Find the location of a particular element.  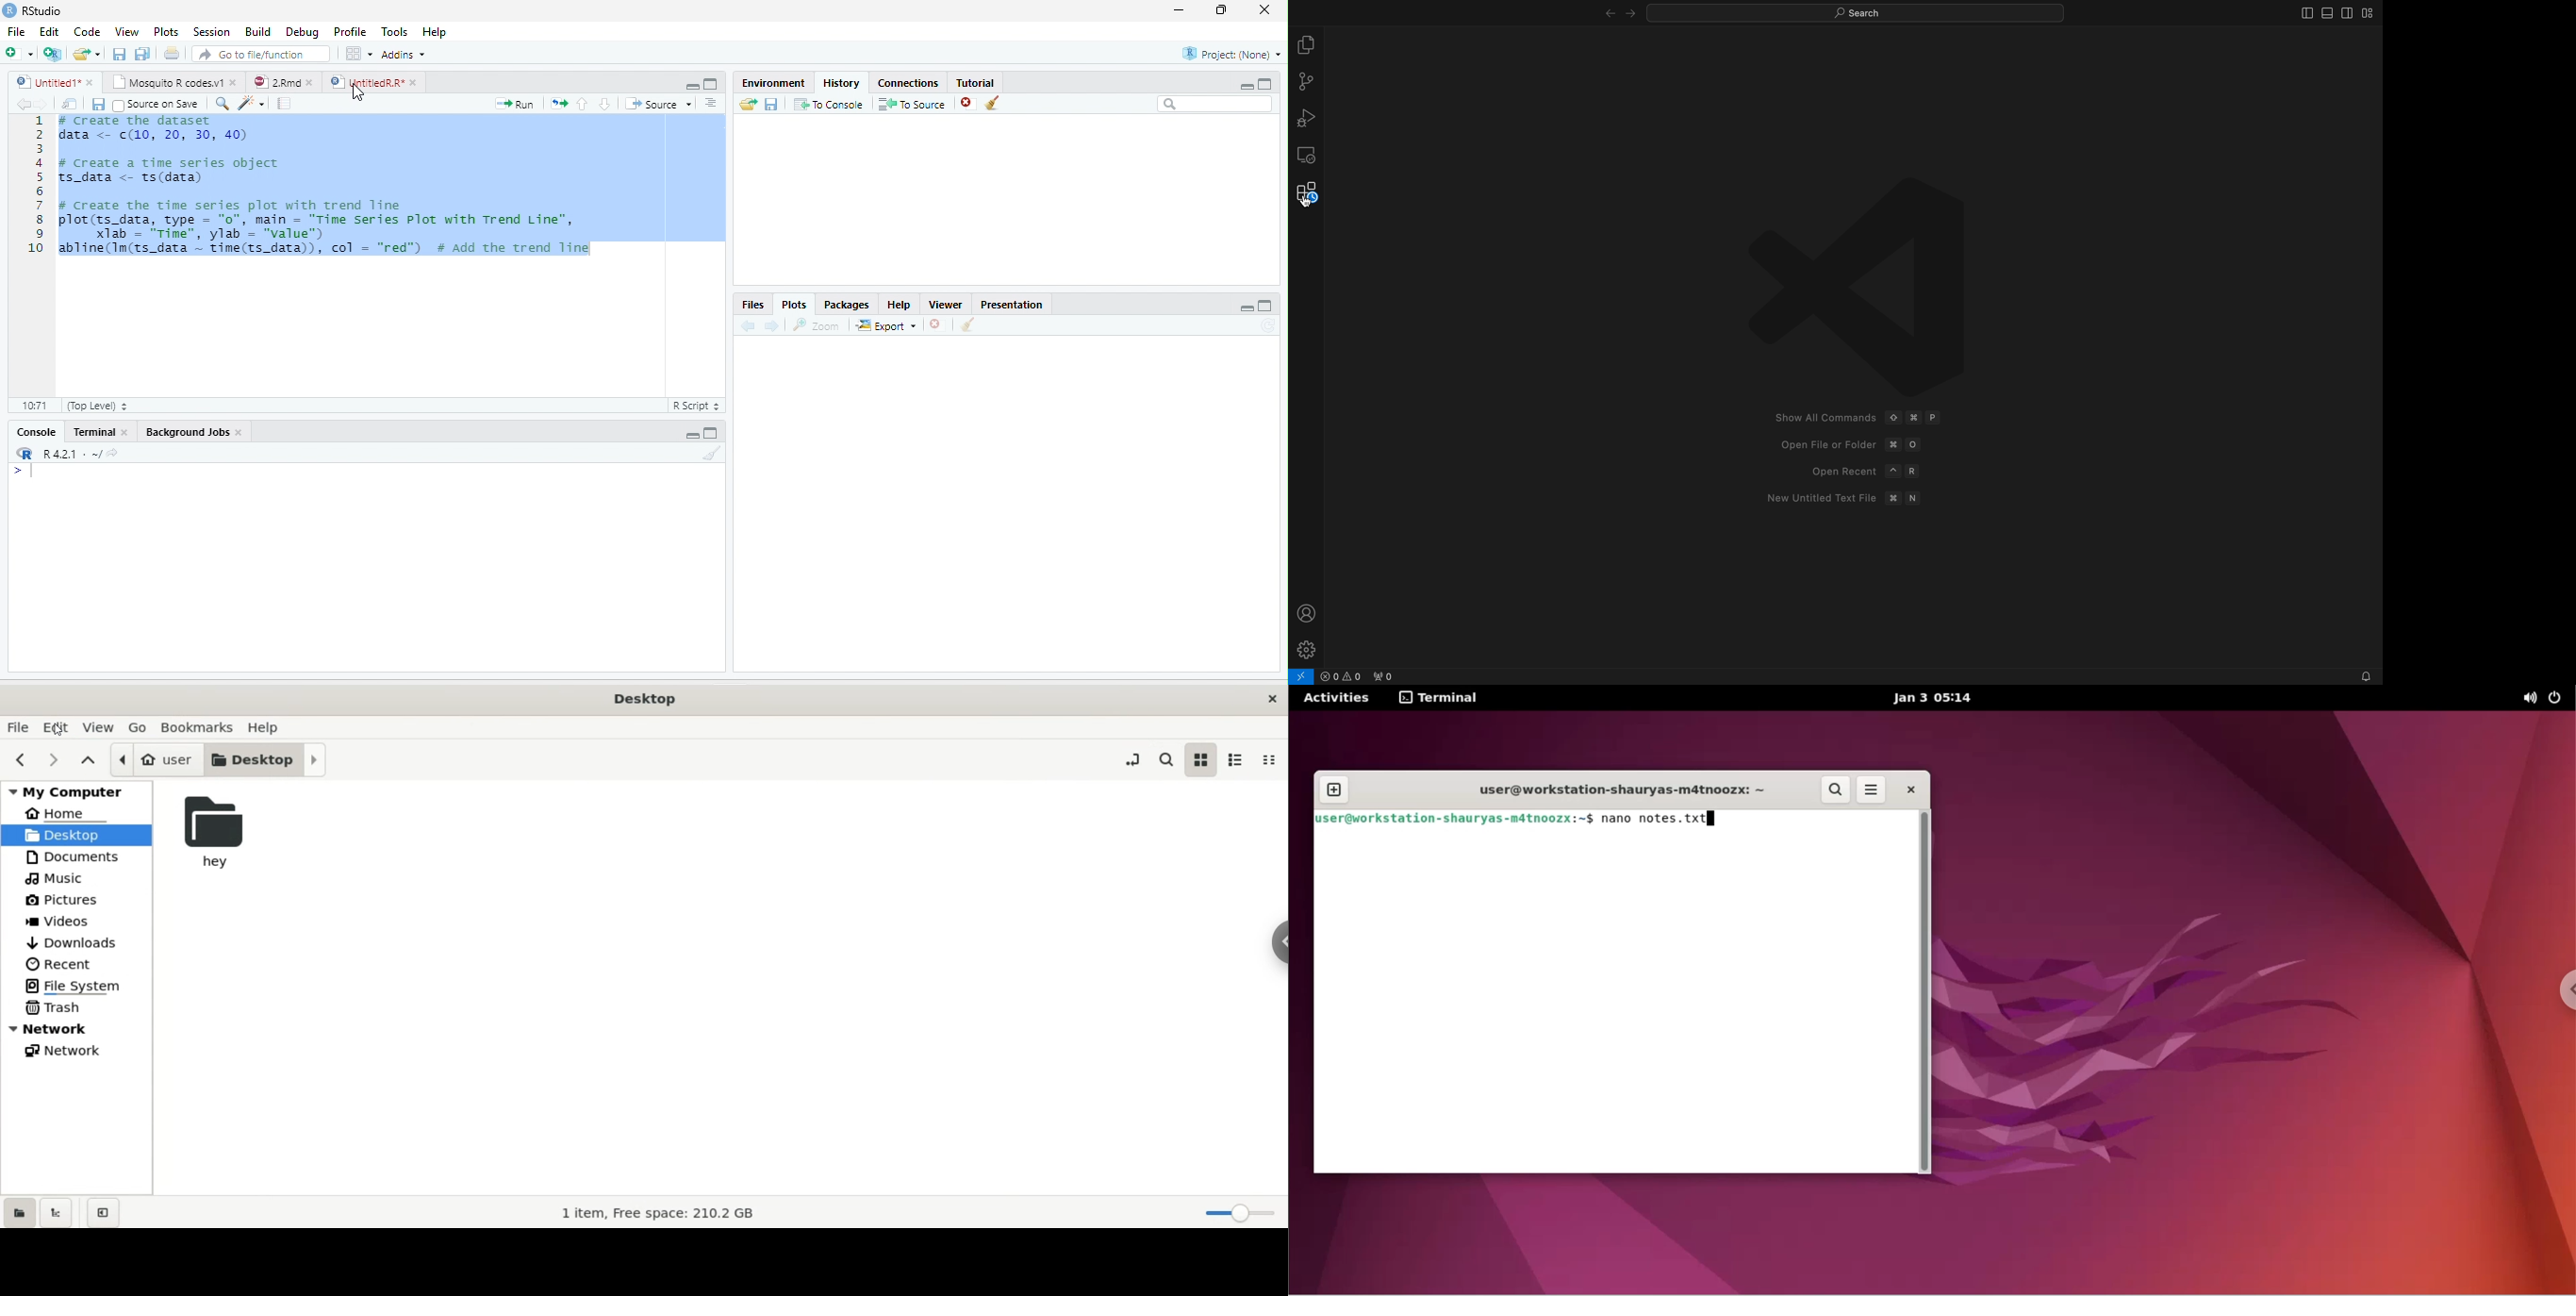

History is located at coordinates (842, 82).